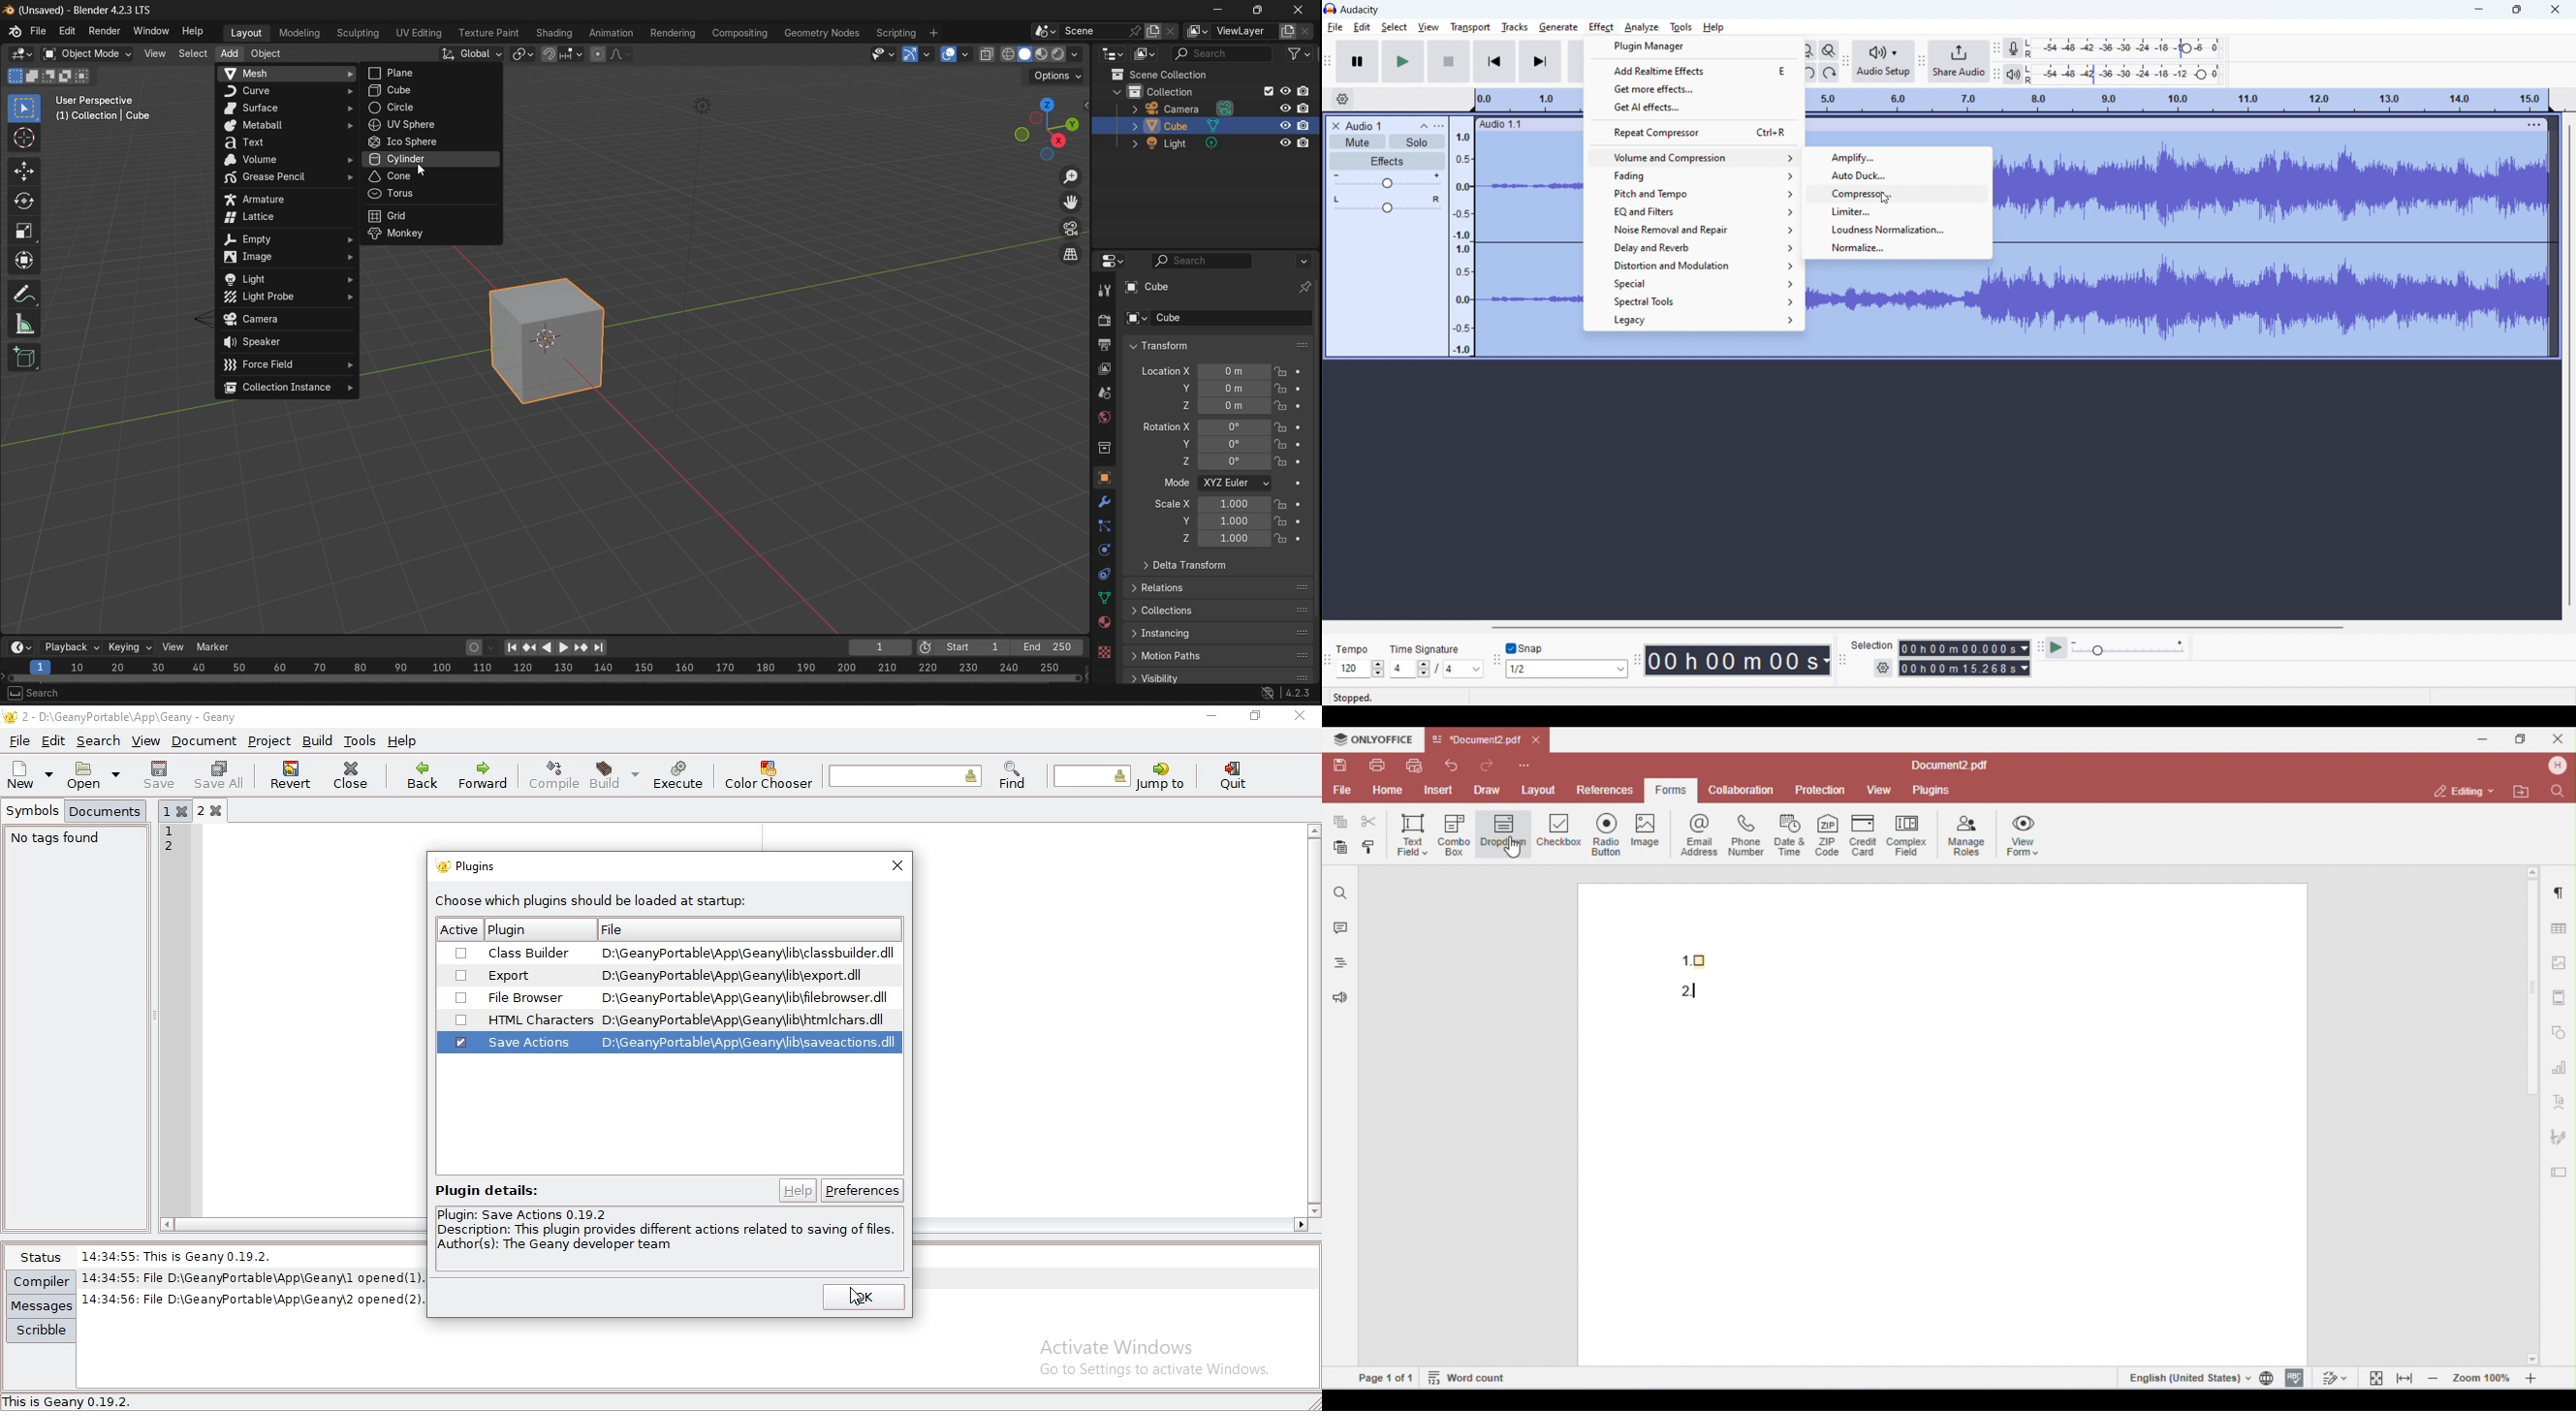  Describe the element at coordinates (1360, 670) in the screenshot. I see `120 (select tempo)` at that location.